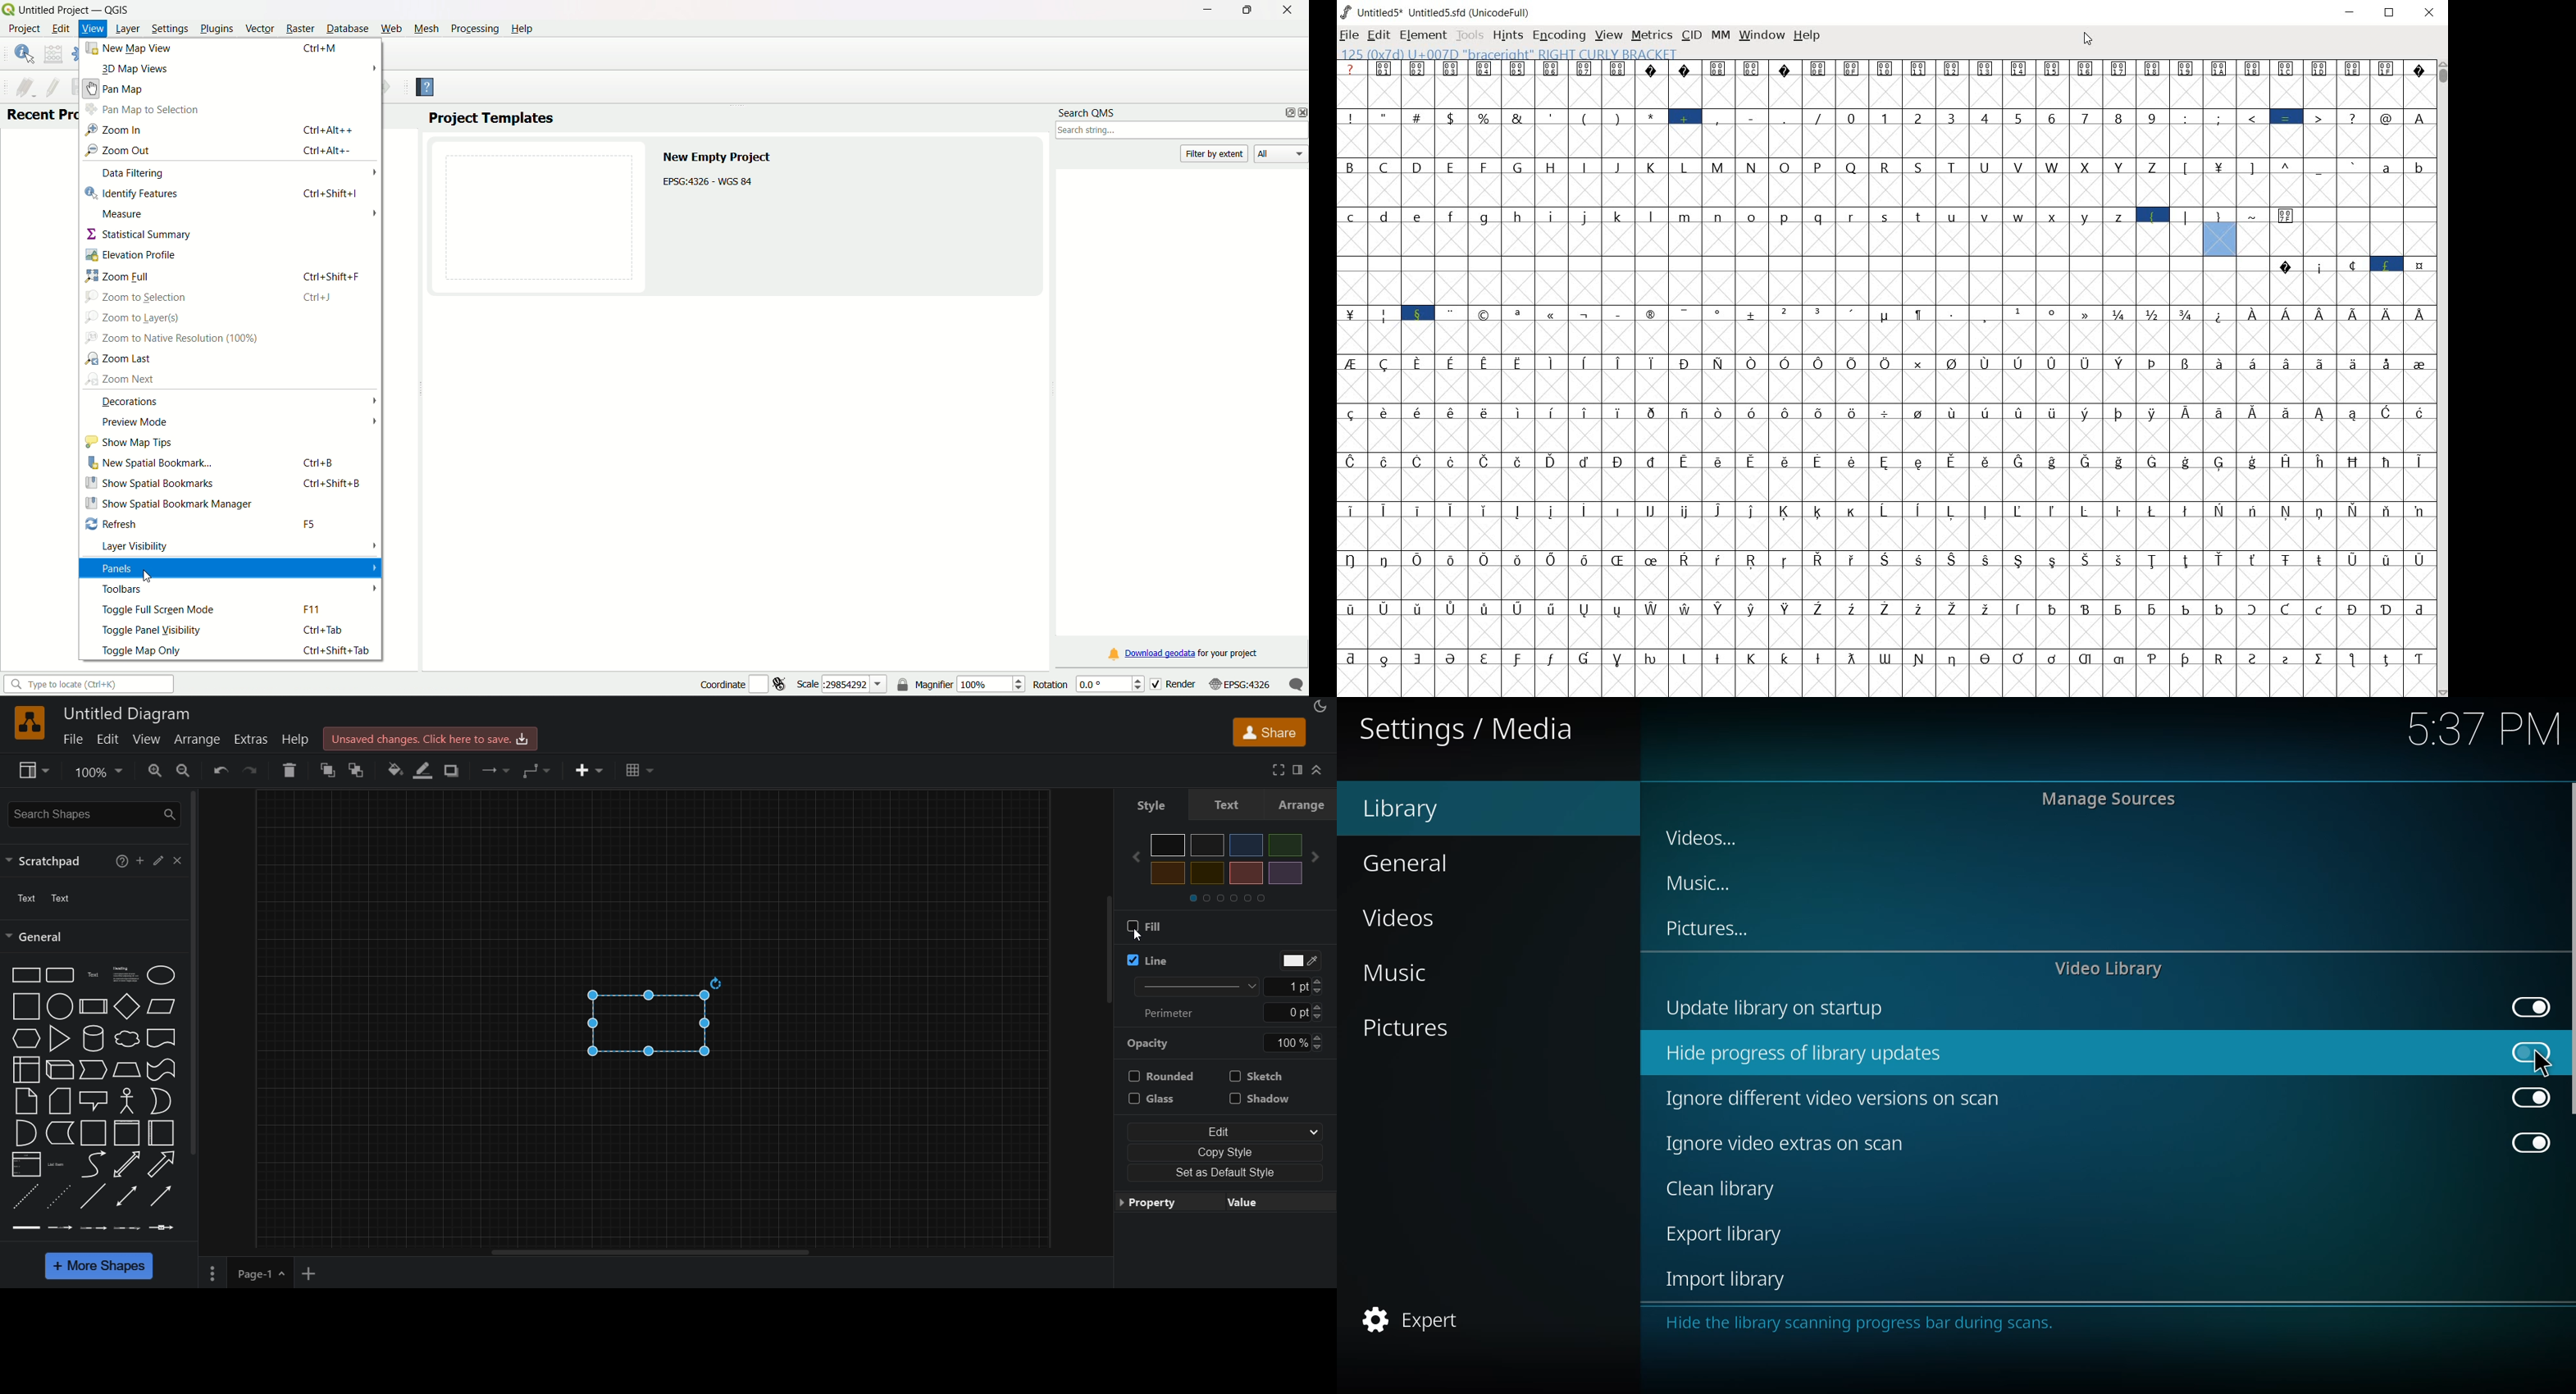 This screenshot has width=2576, height=1400. Describe the element at coordinates (1265, 686) in the screenshot. I see `scale` at that location.